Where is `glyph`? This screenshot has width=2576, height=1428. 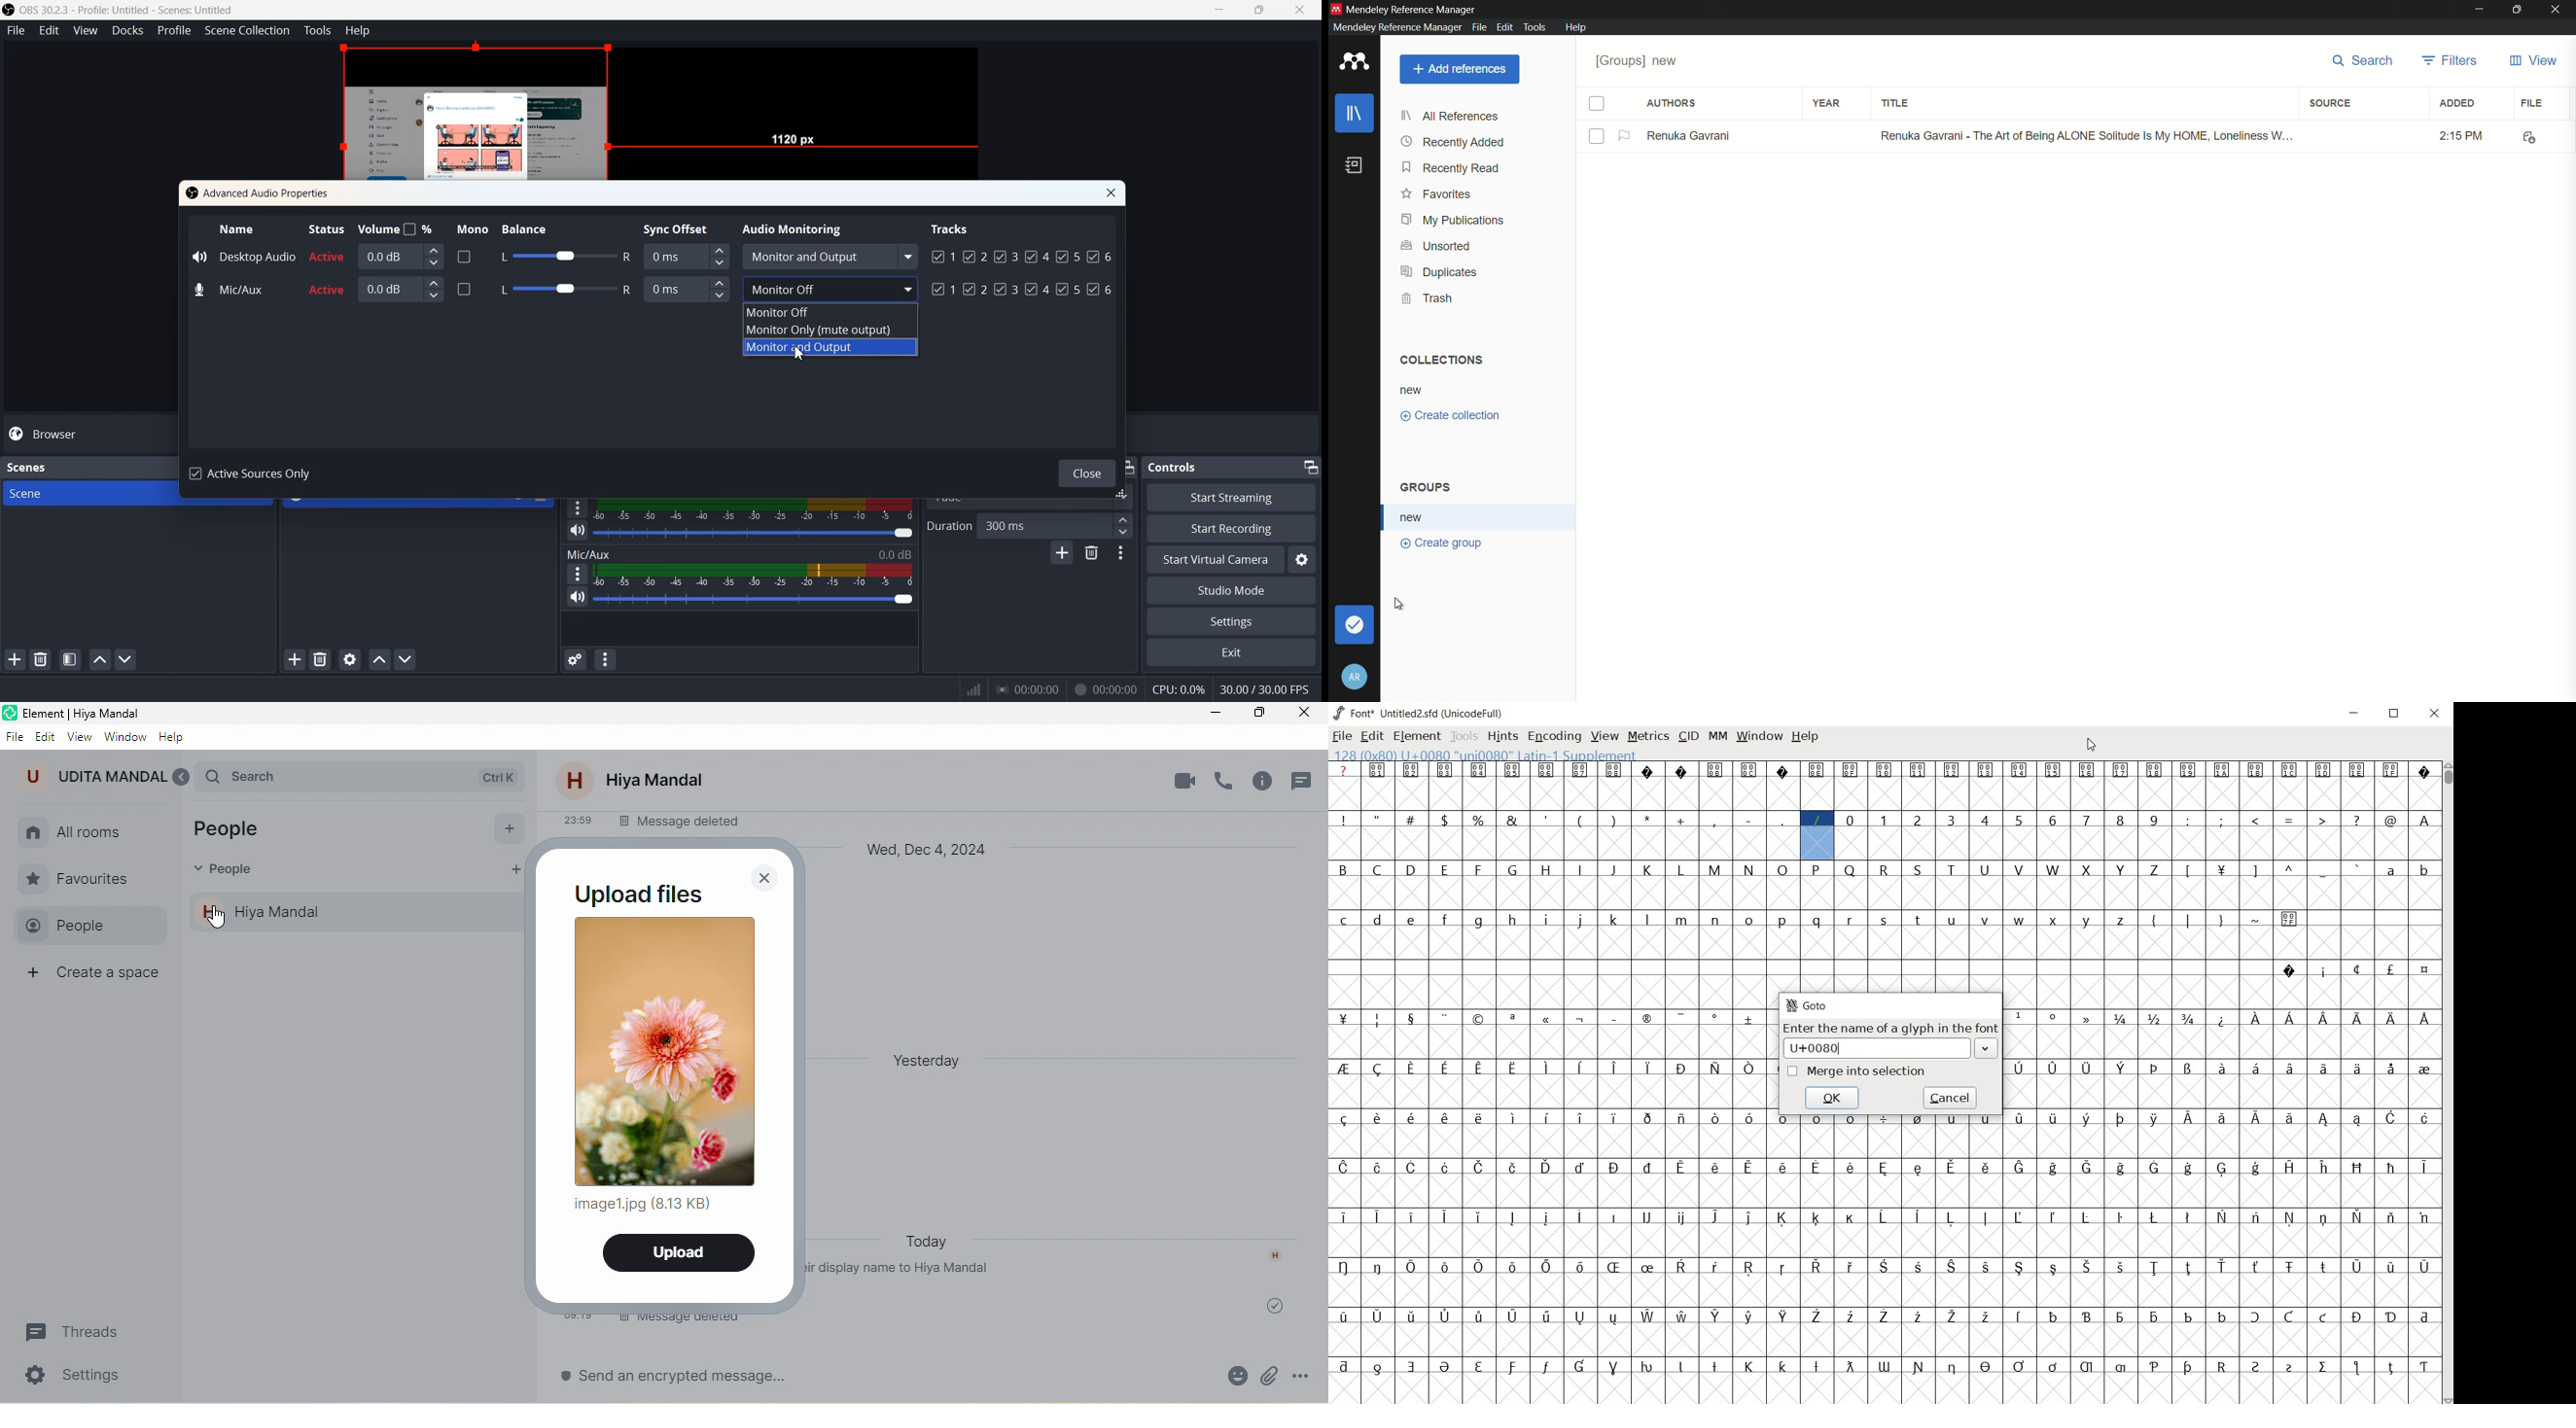
glyph is located at coordinates (1377, 1070).